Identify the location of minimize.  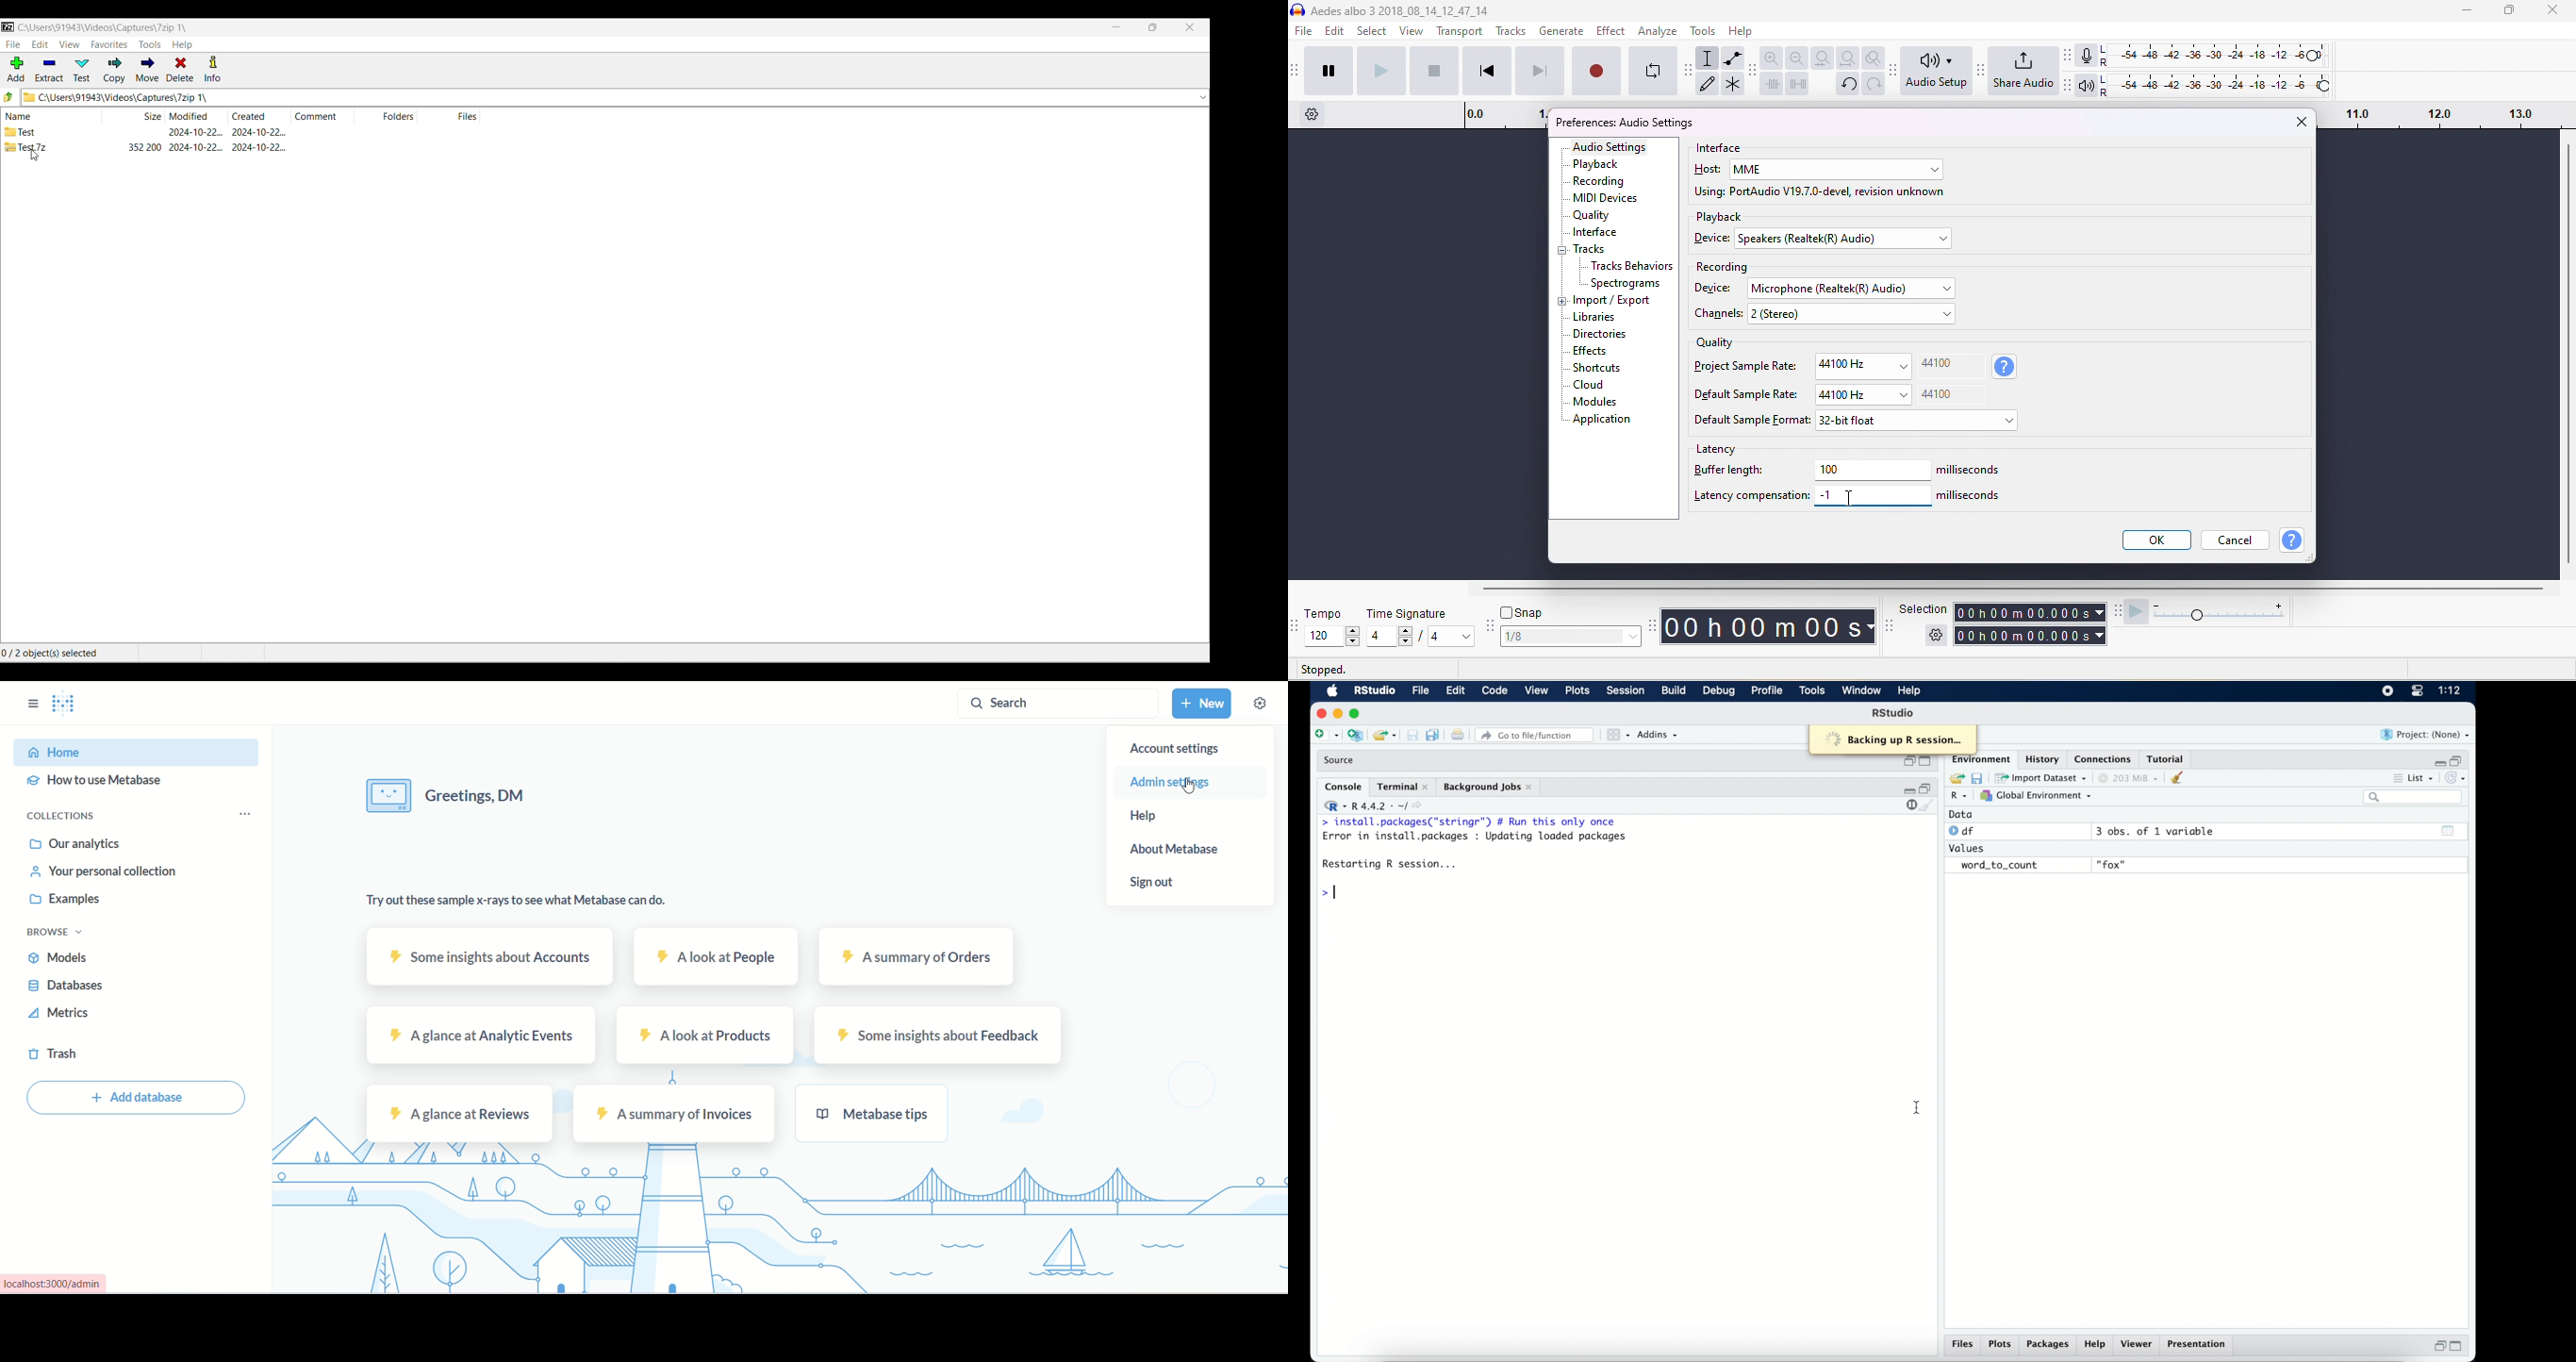
(1337, 713).